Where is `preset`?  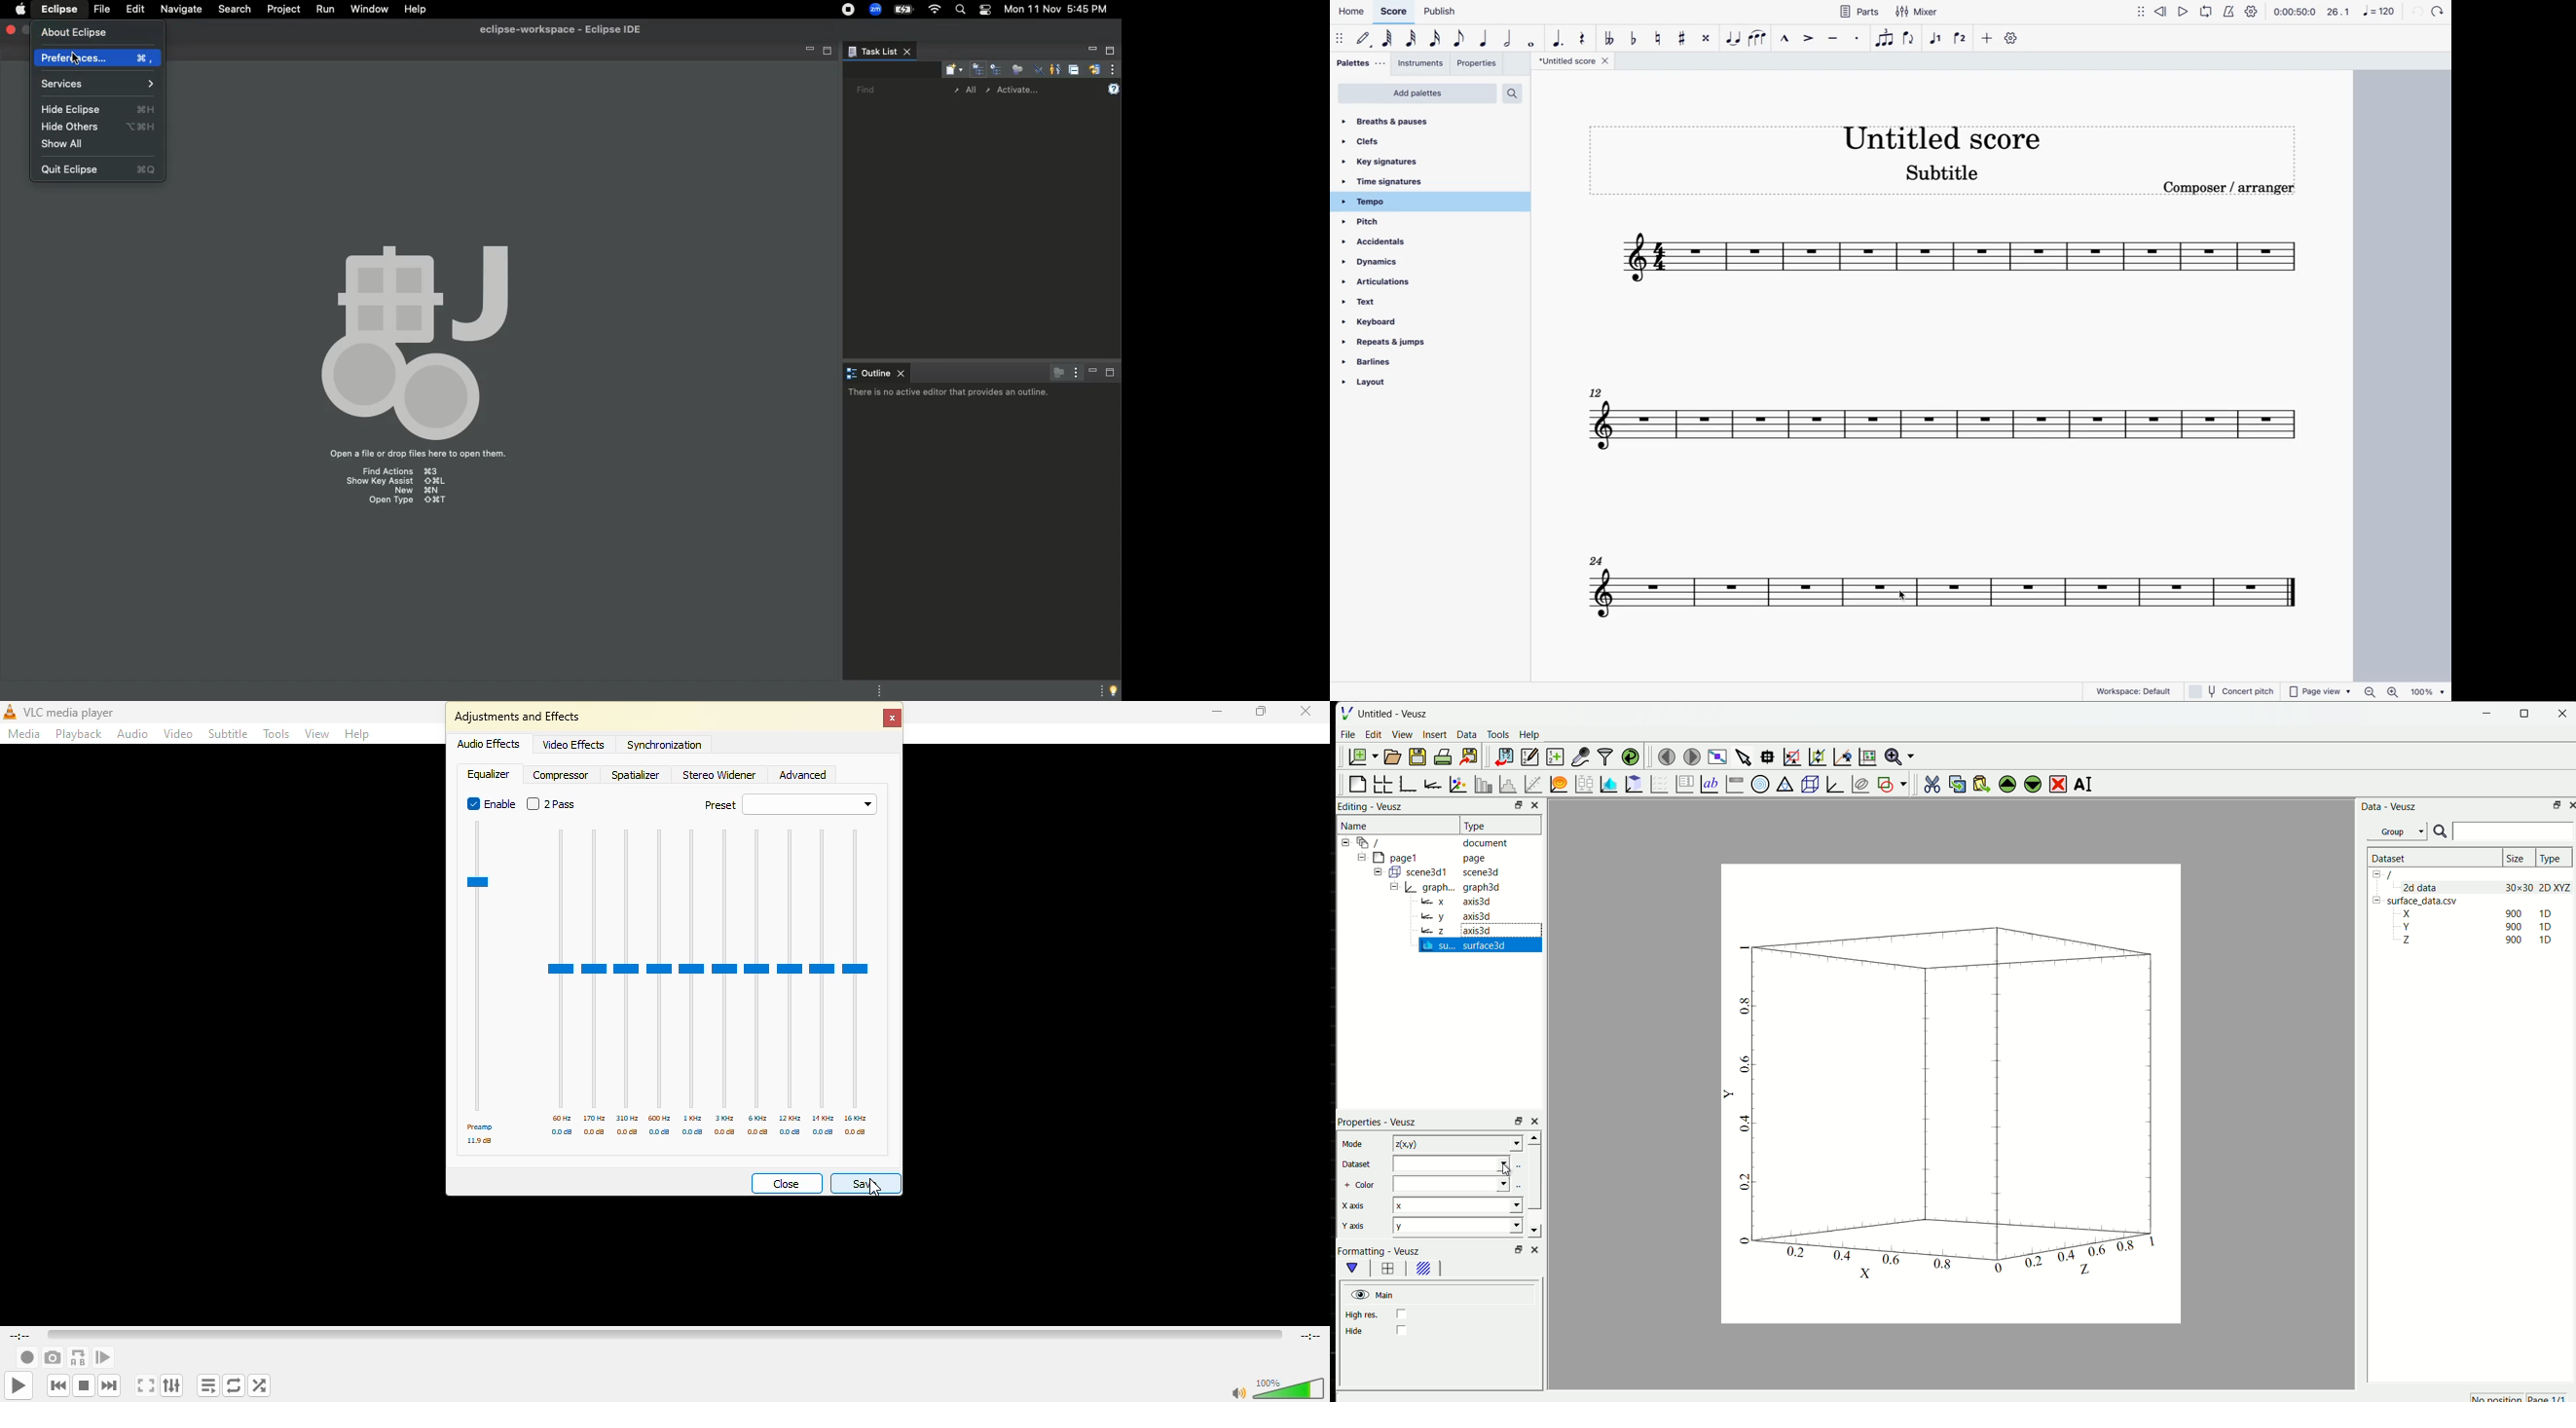 preset is located at coordinates (721, 806).